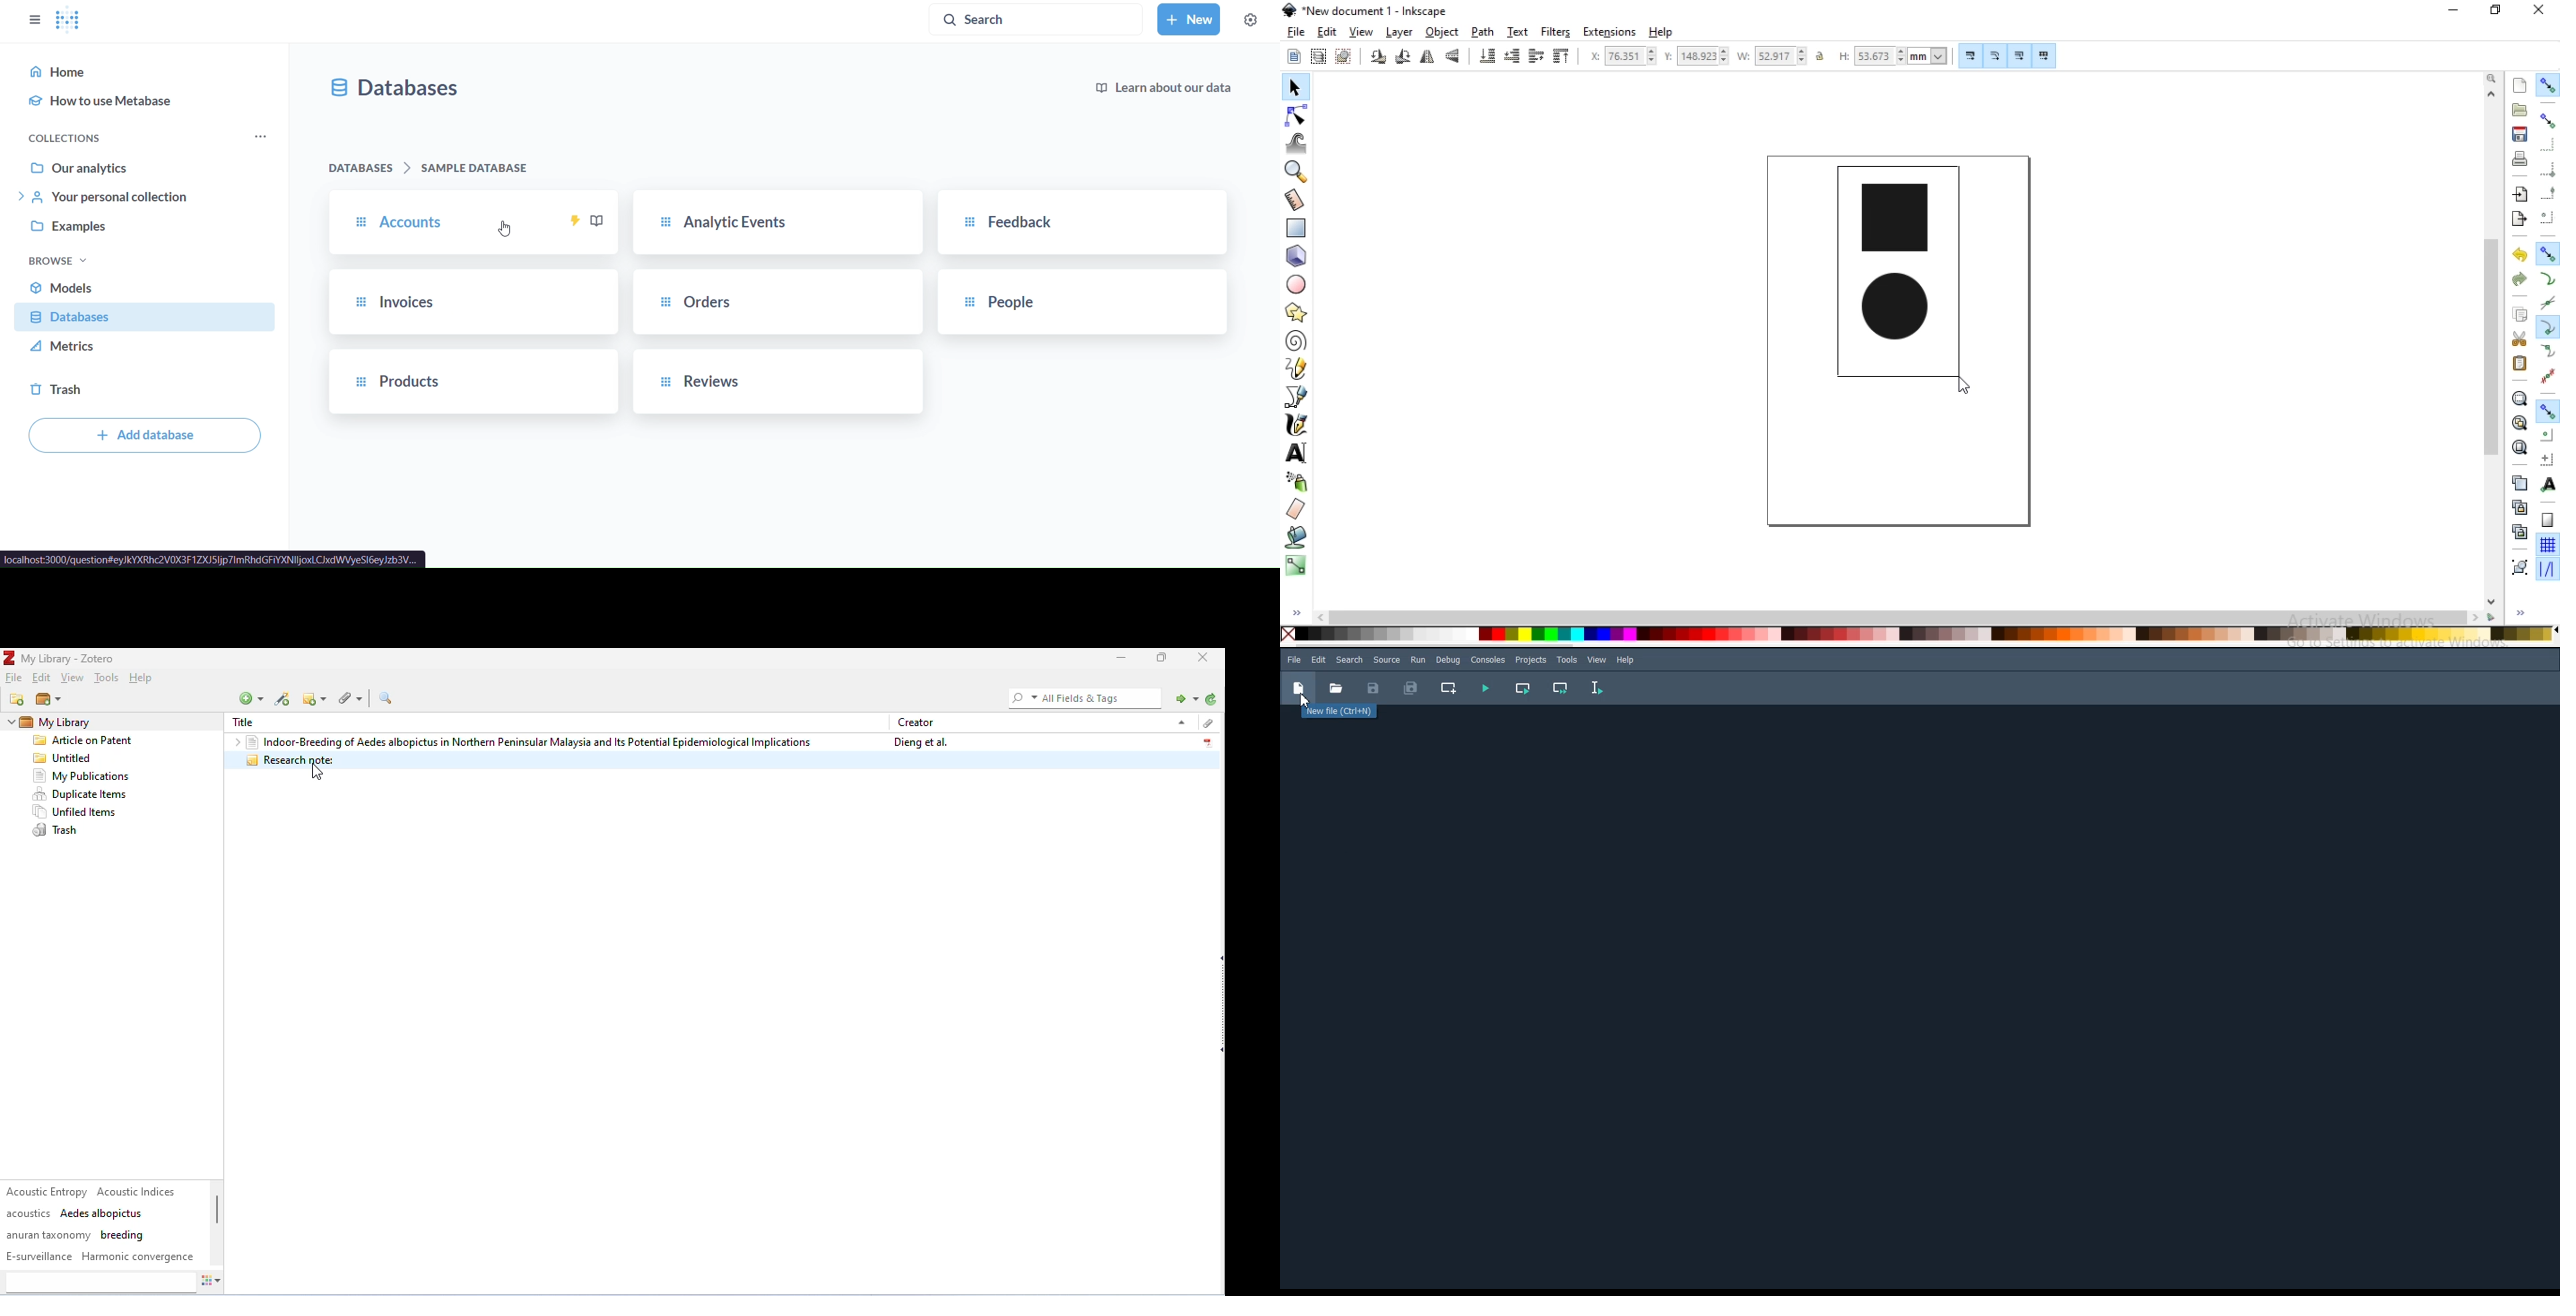 The image size is (2576, 1316). Describe the element at coordinates (18, 699) in the screenshot. I see `new collection` at that location.